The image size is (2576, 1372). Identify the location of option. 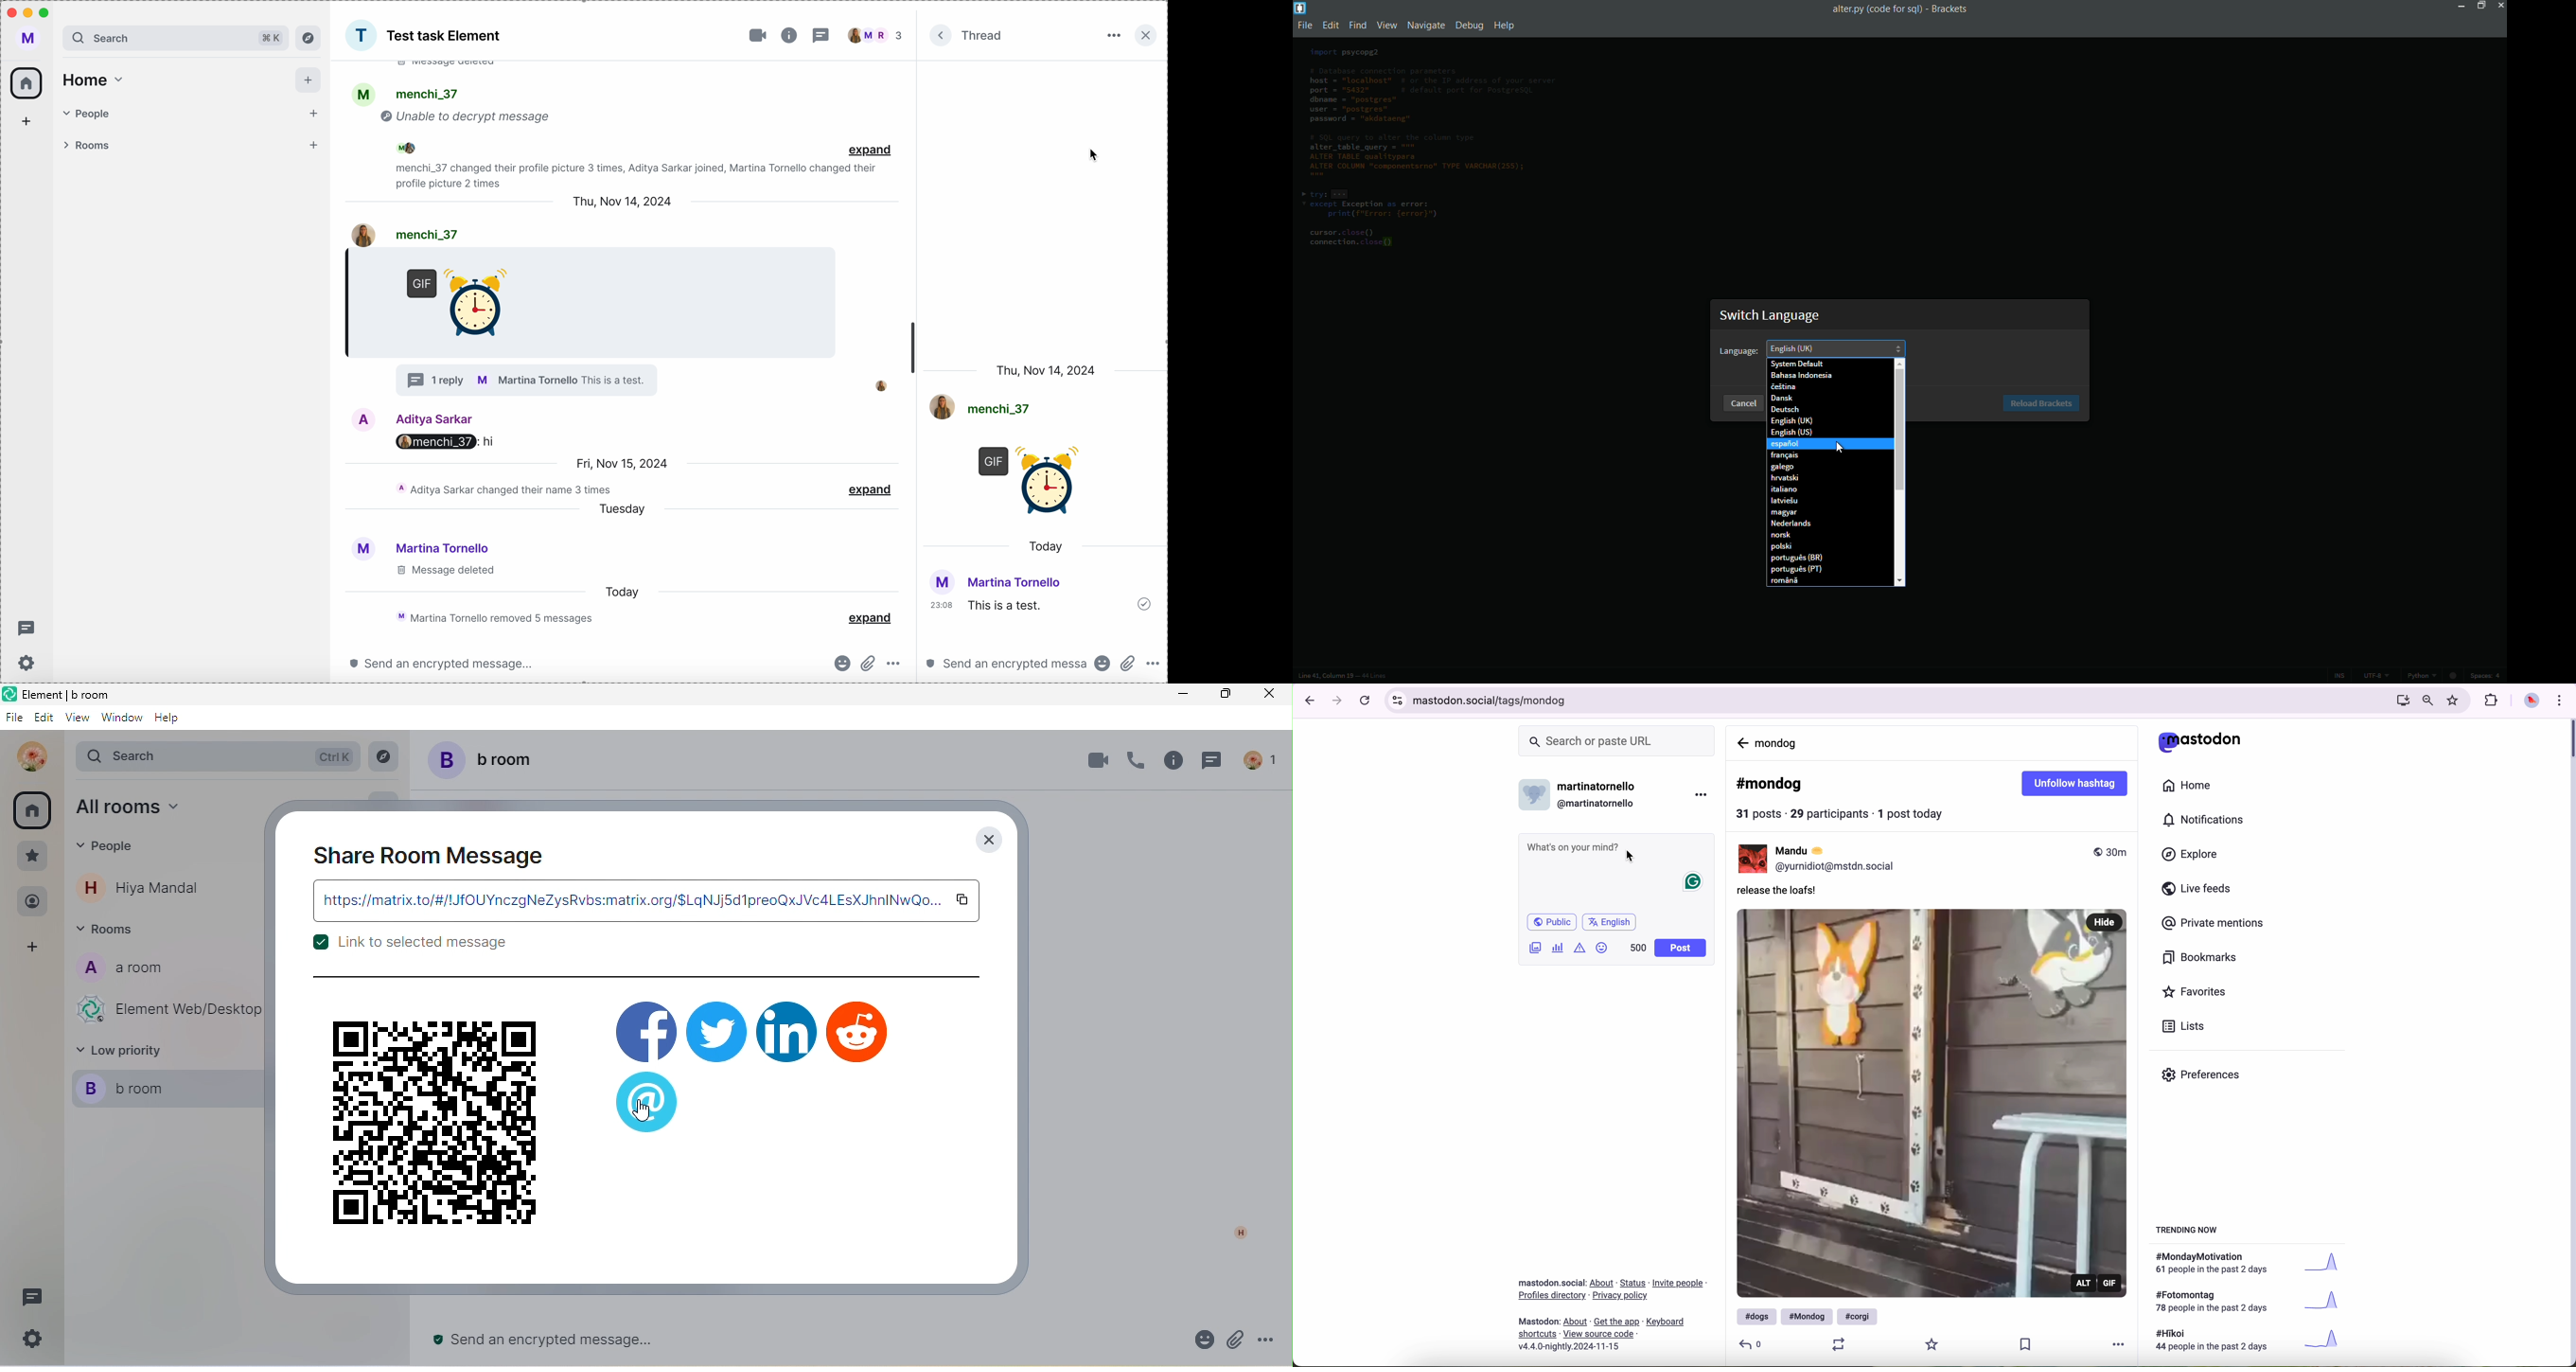
(1272, 1340).